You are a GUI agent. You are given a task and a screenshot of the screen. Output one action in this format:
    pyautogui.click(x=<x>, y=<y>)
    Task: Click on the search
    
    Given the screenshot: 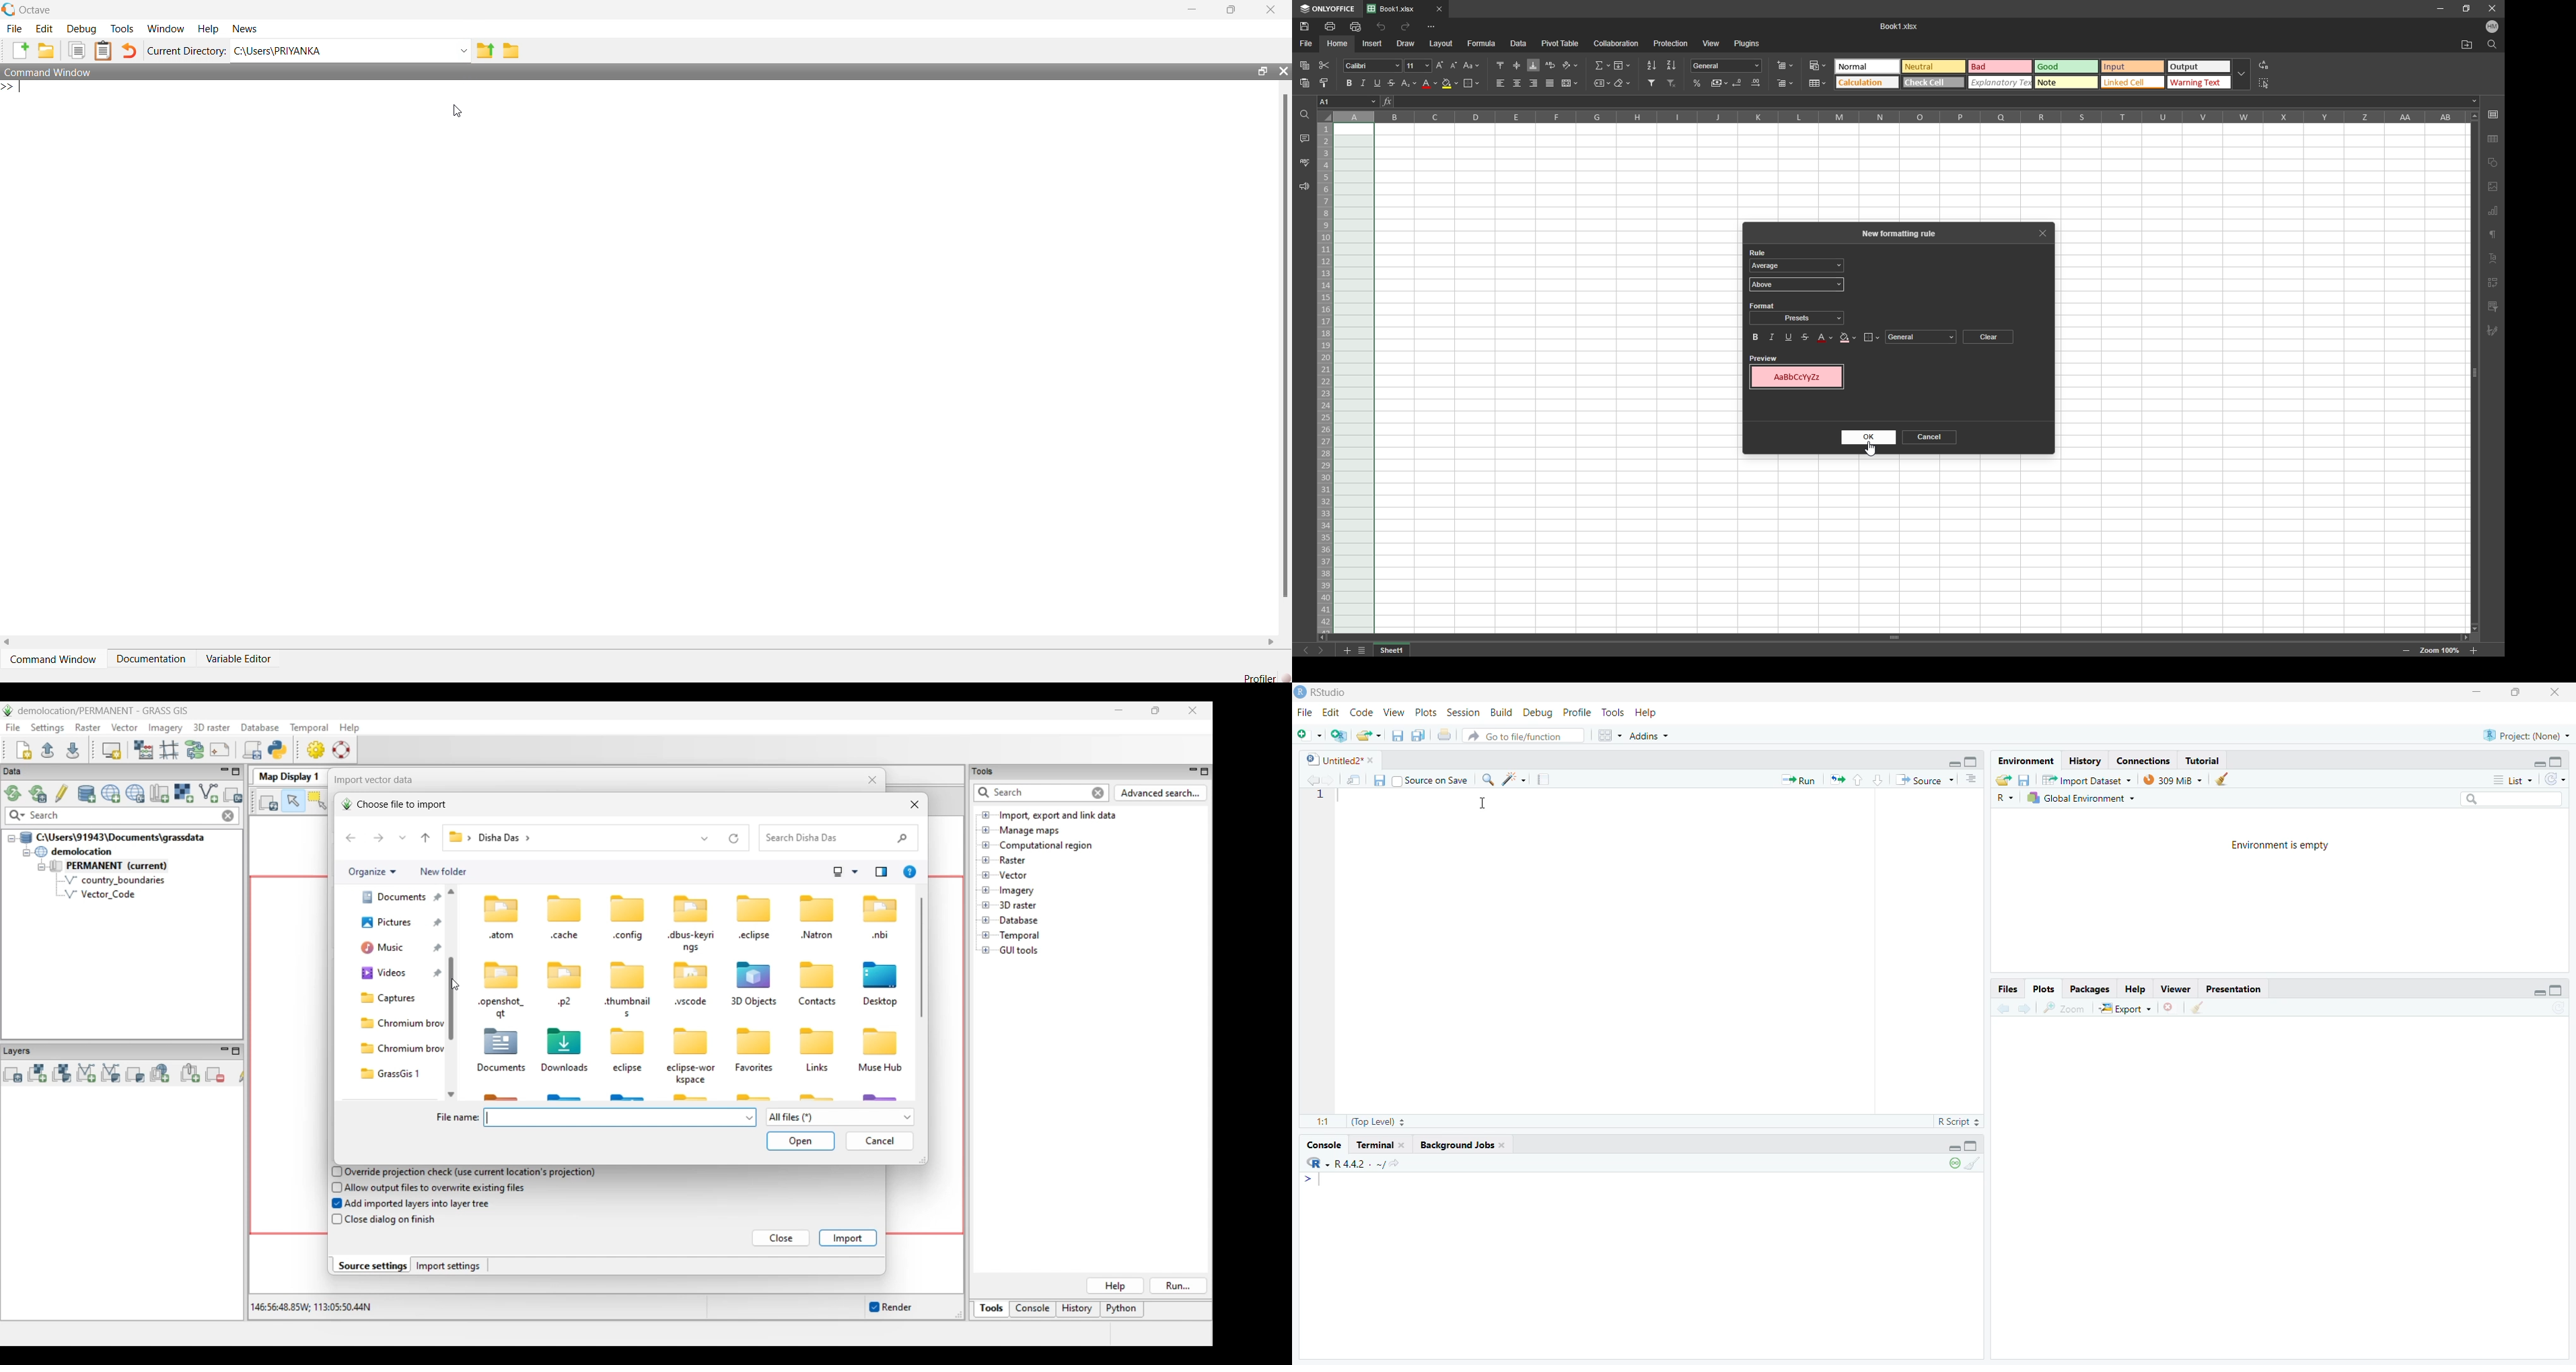 What is the action you would take?
    pyautogui.click(x=1491, y=780)
    